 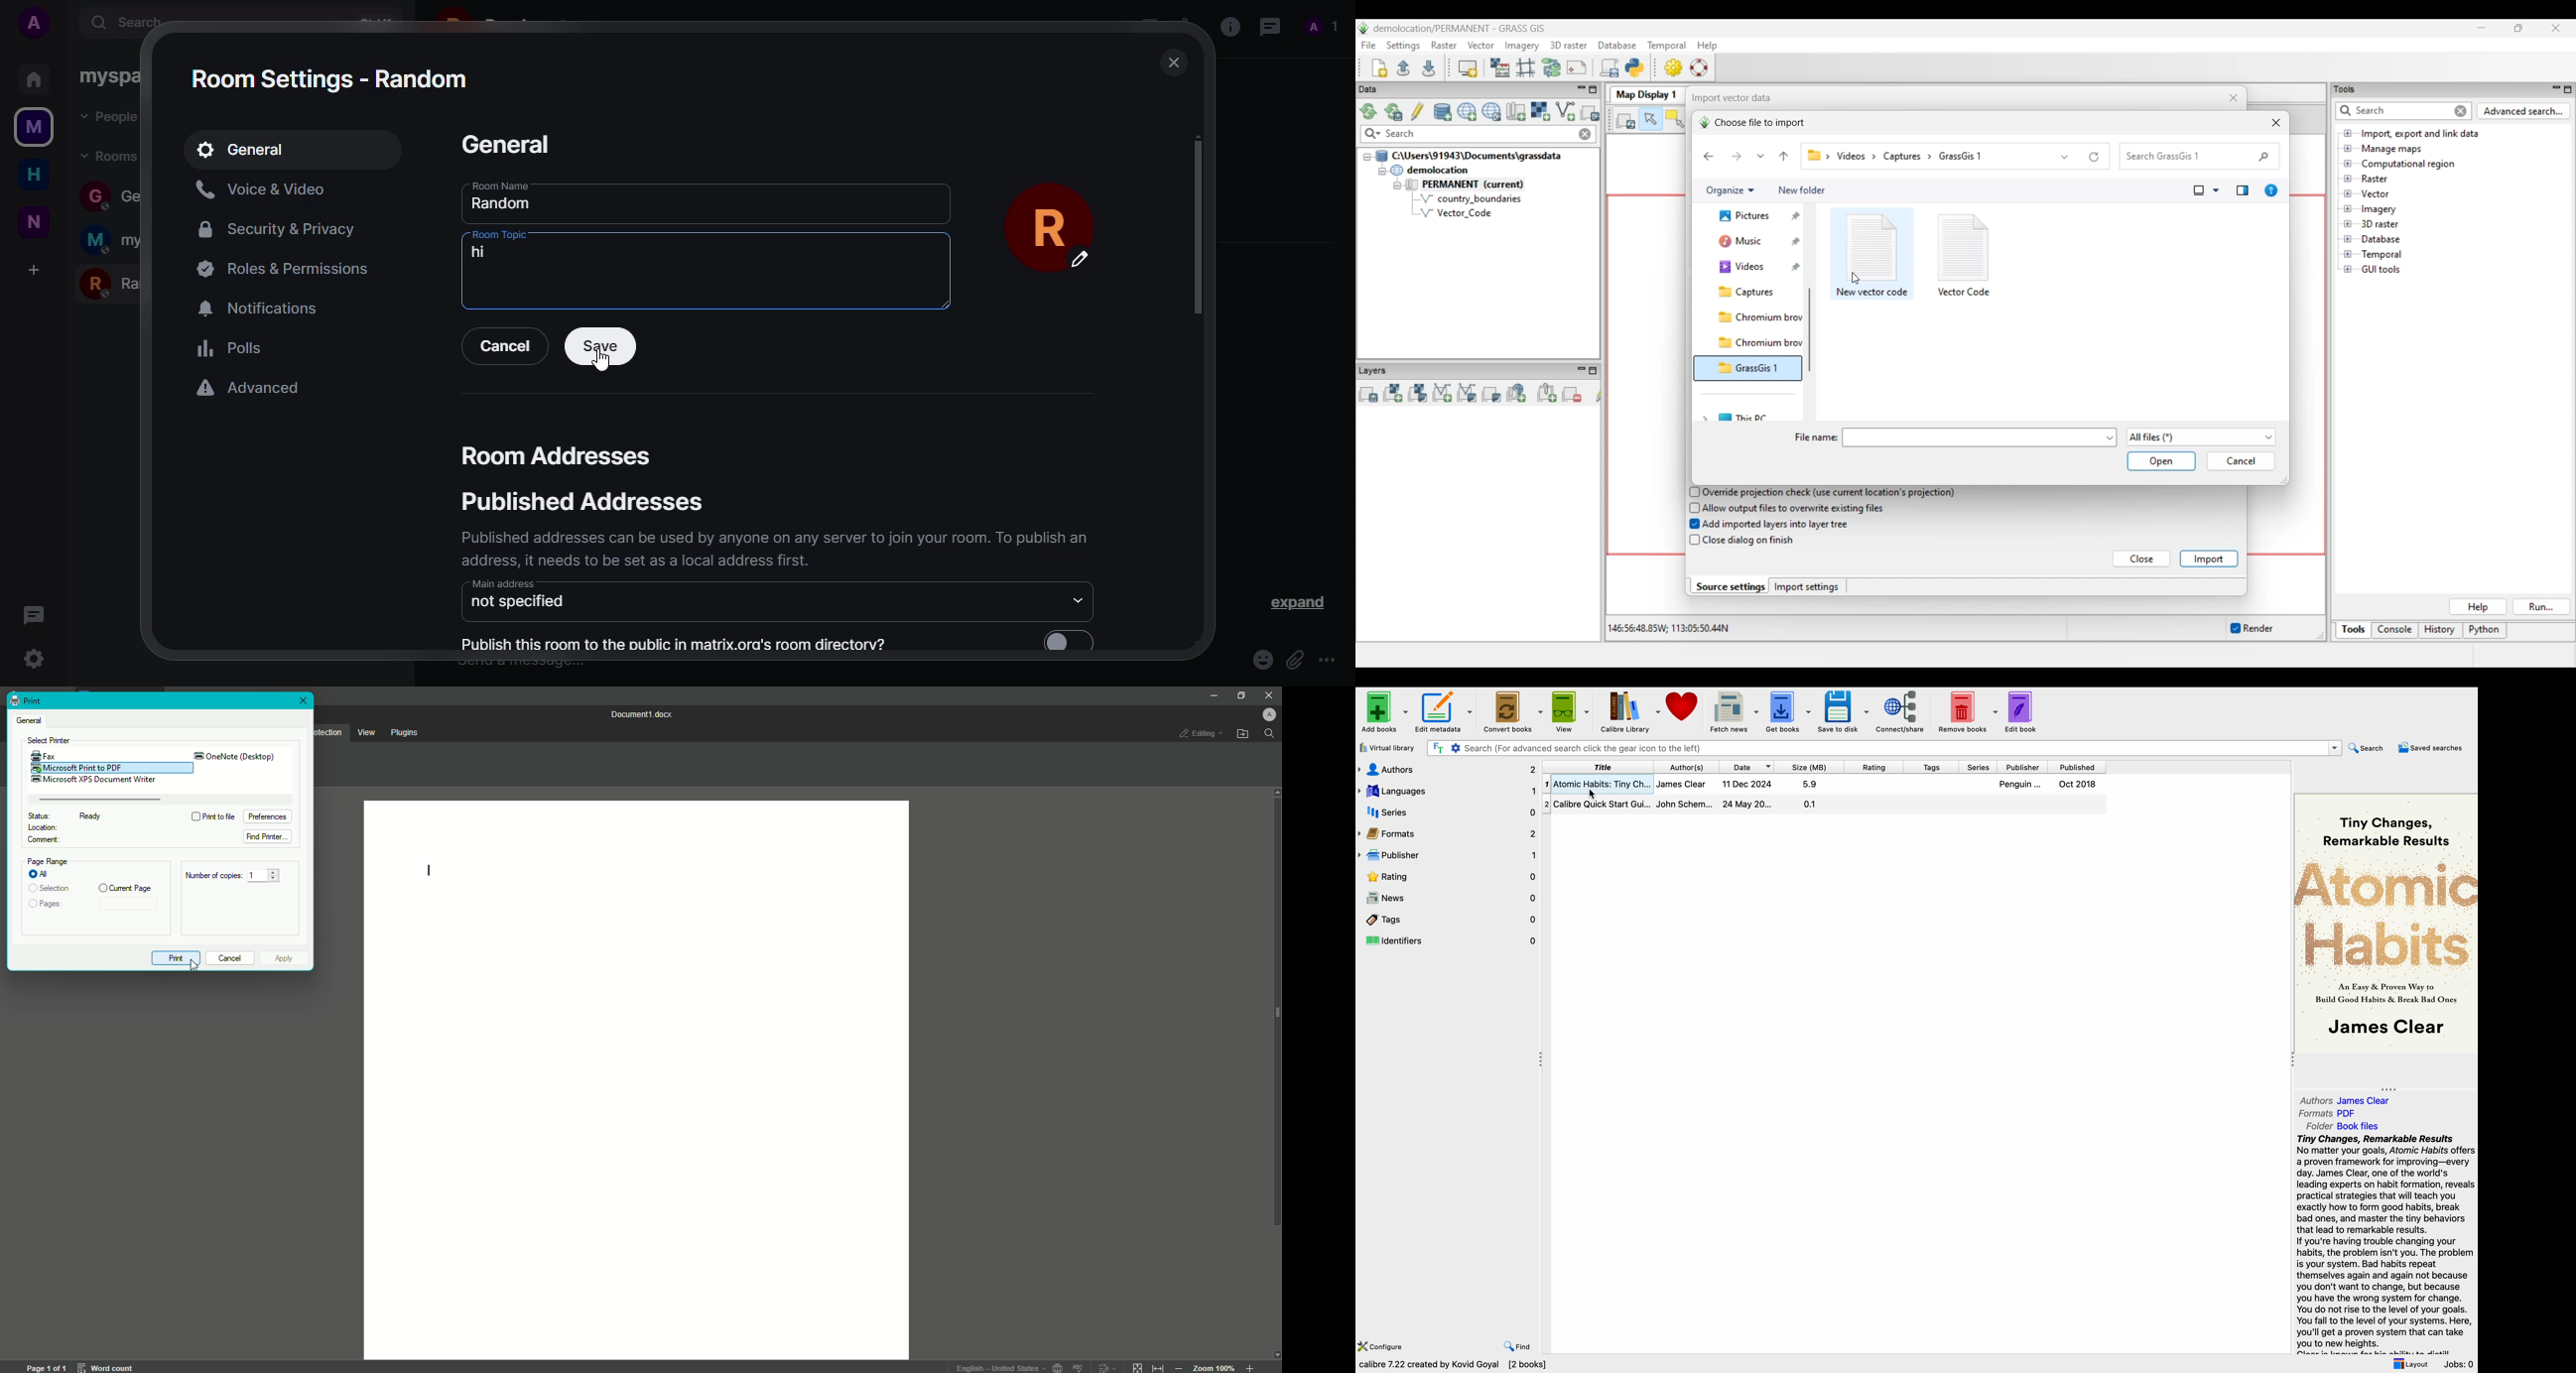 I want to click on fit to width, so click(x=1158, y=1366).